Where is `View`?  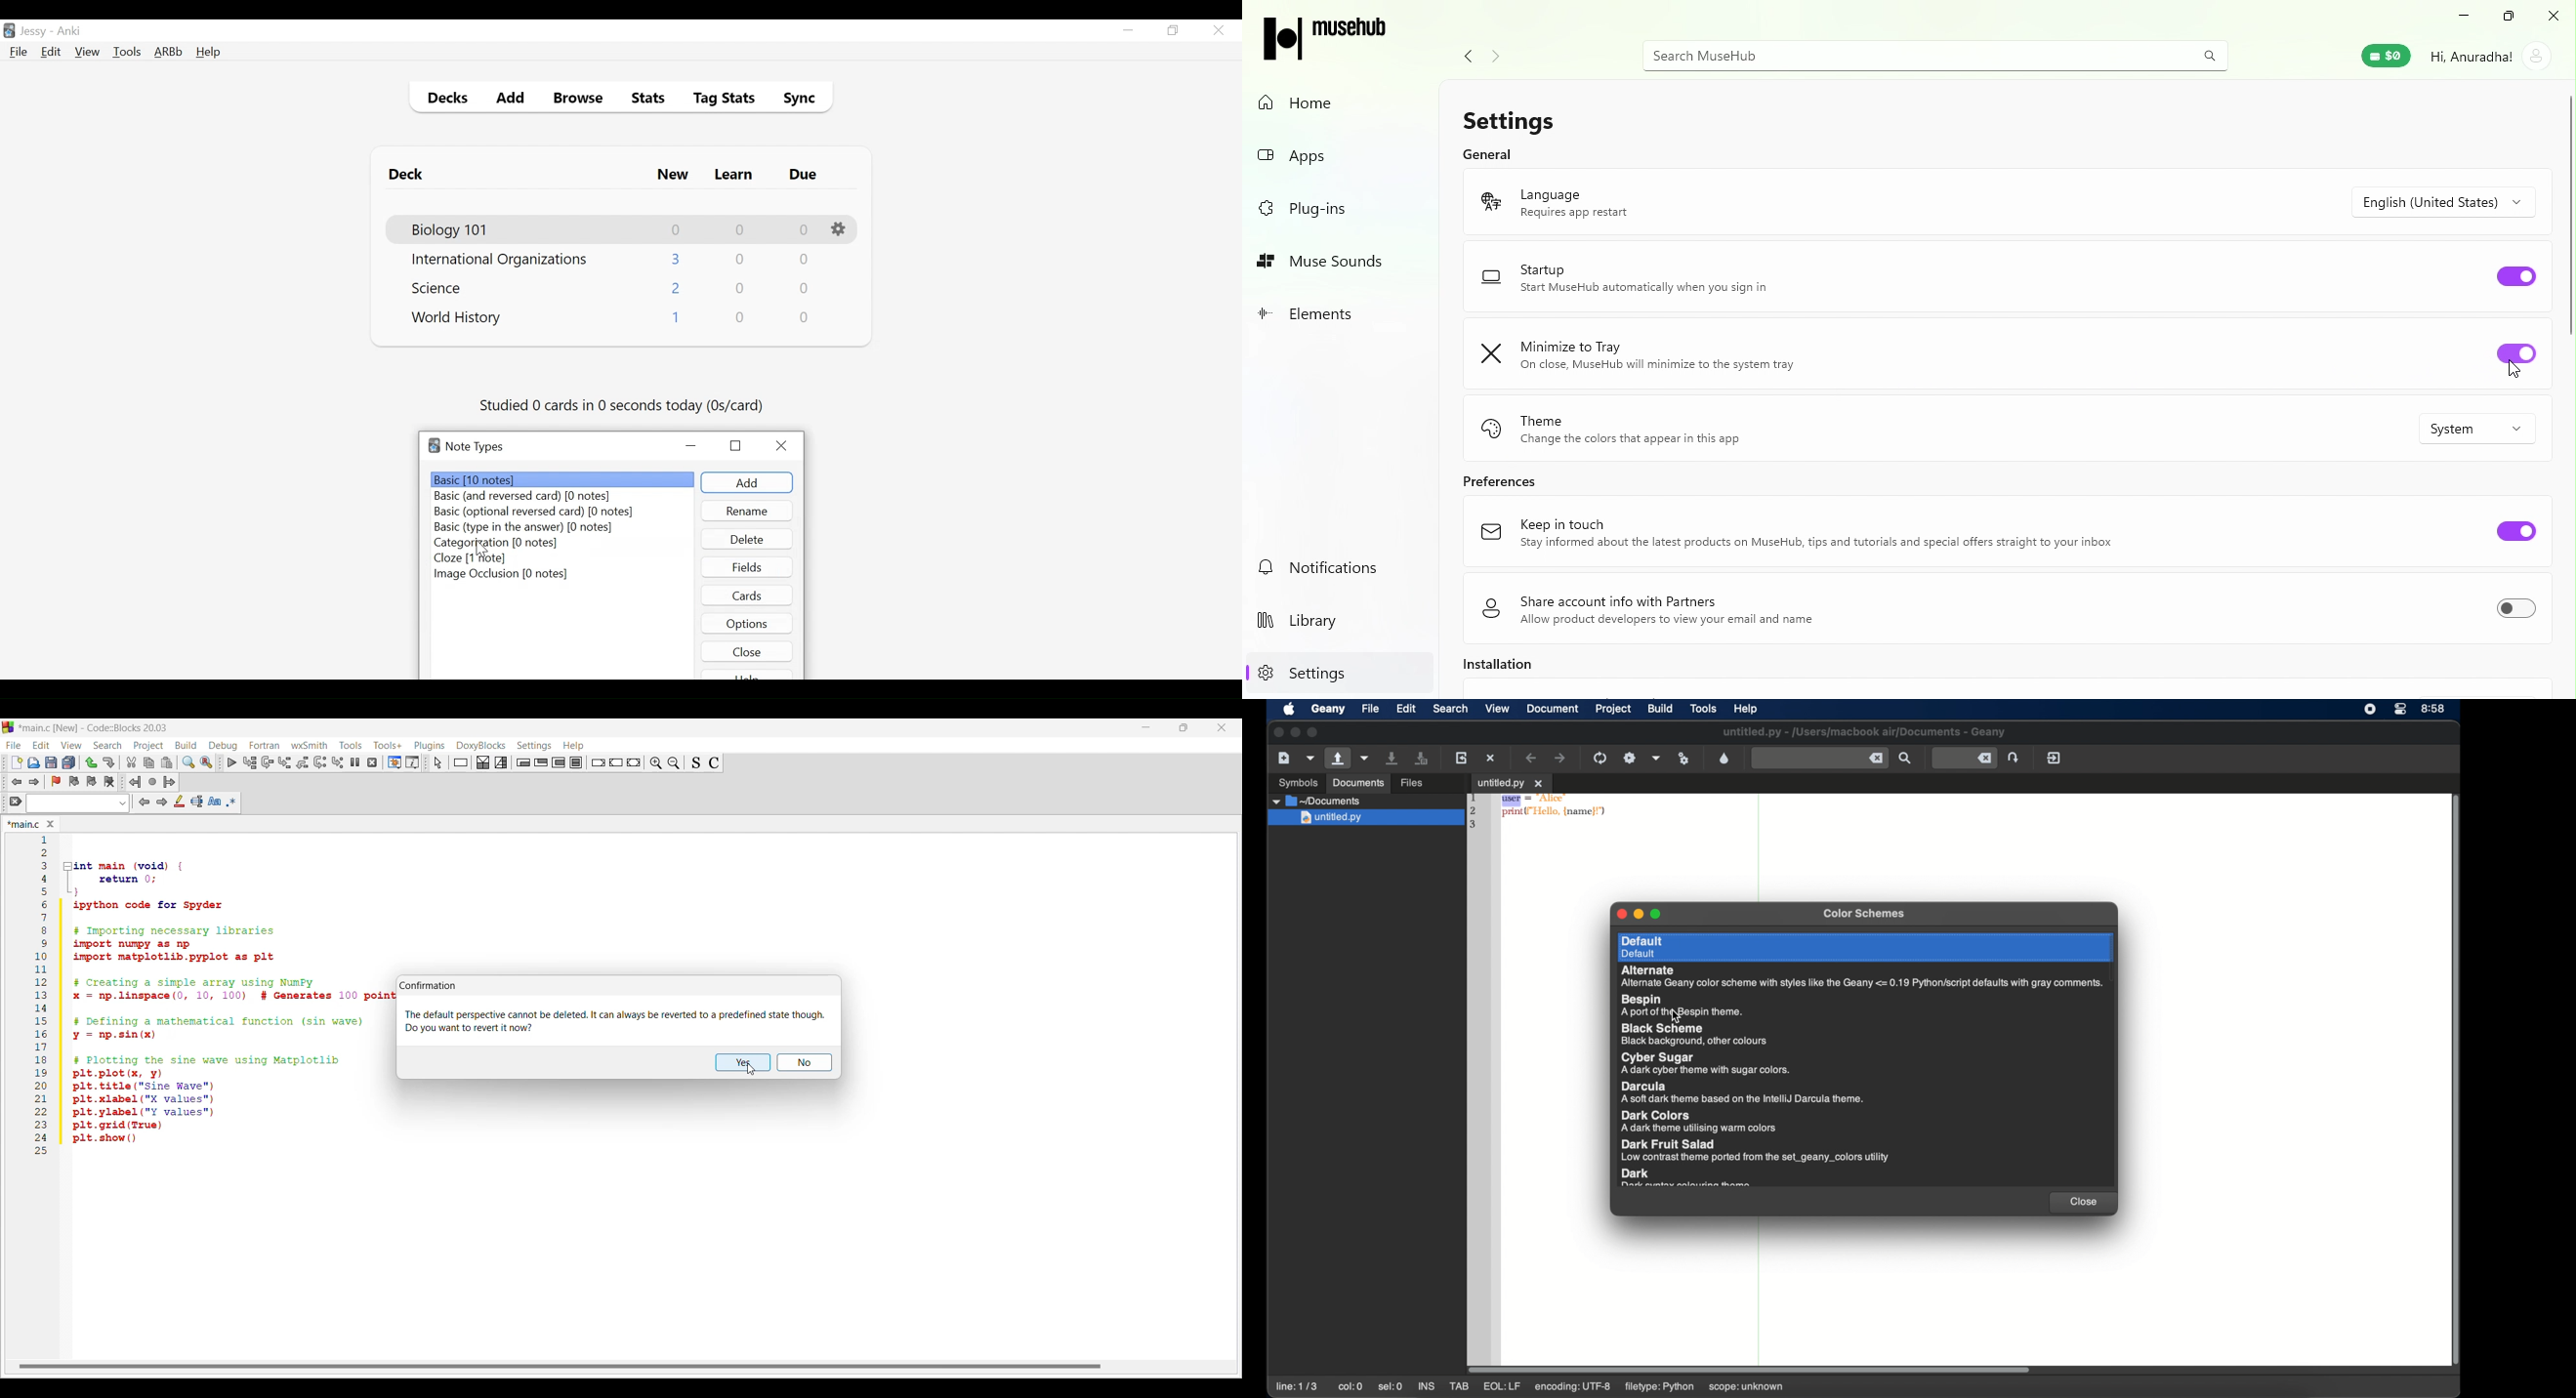 View is located at coordinates (88, 52).